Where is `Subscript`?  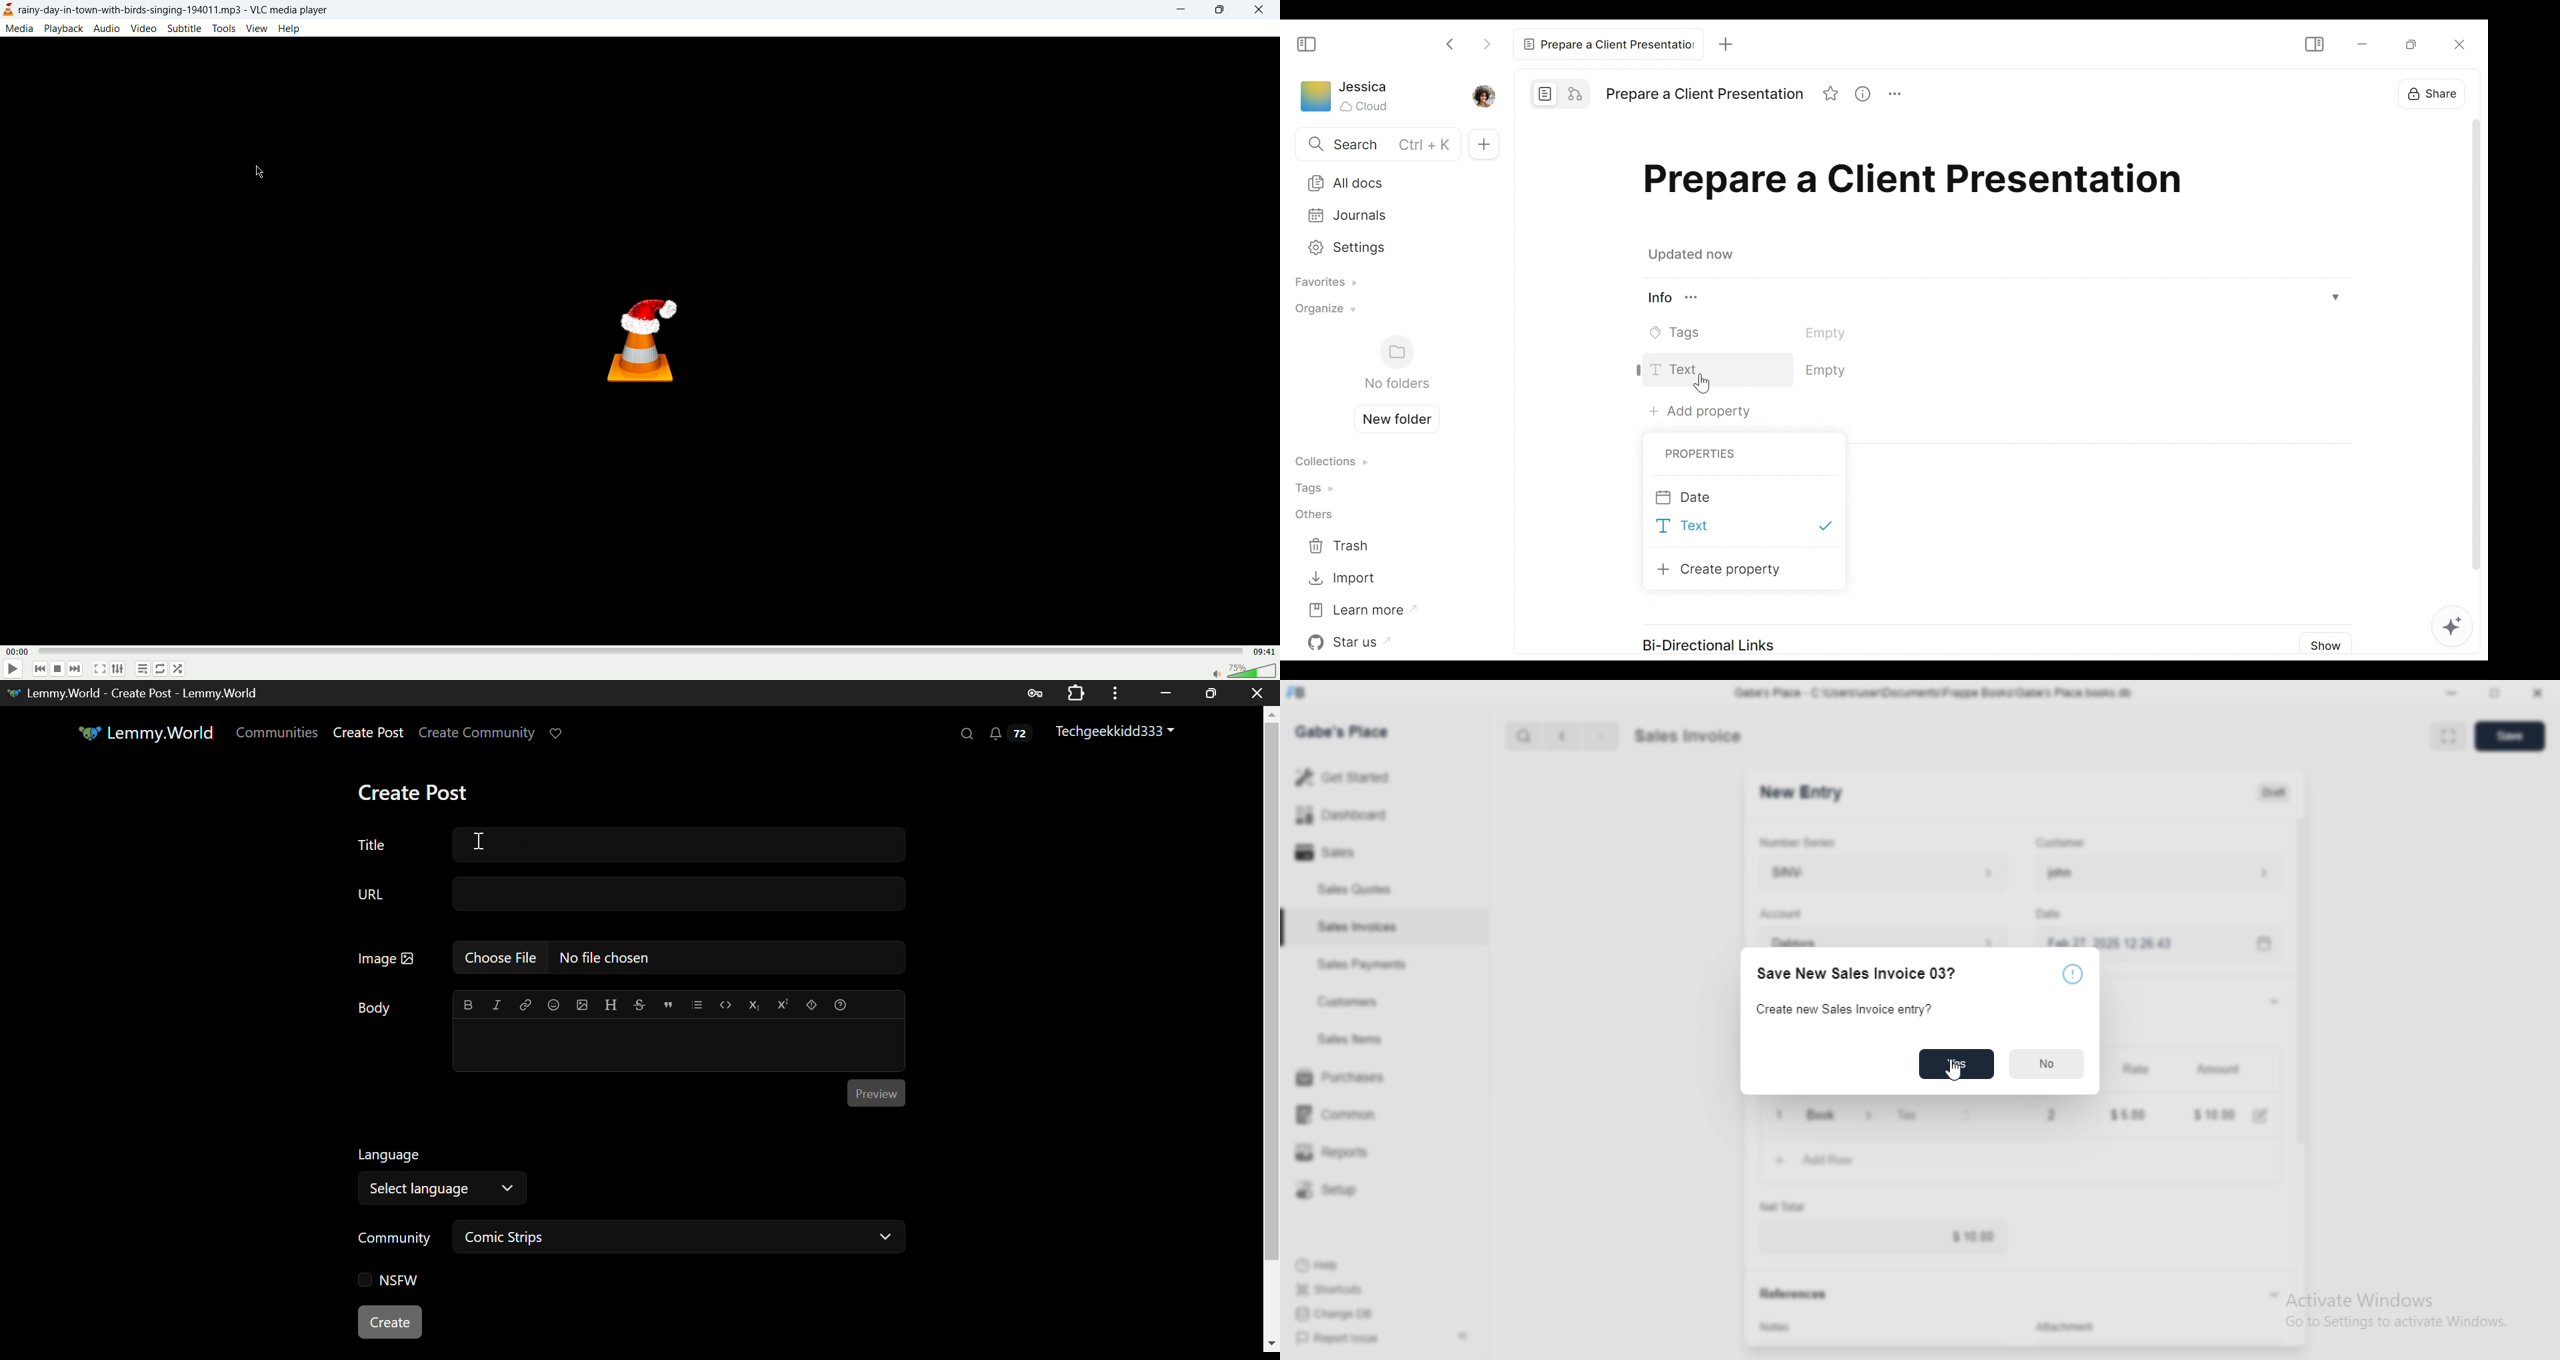 Subscript is located at coordinates (756, 1005).